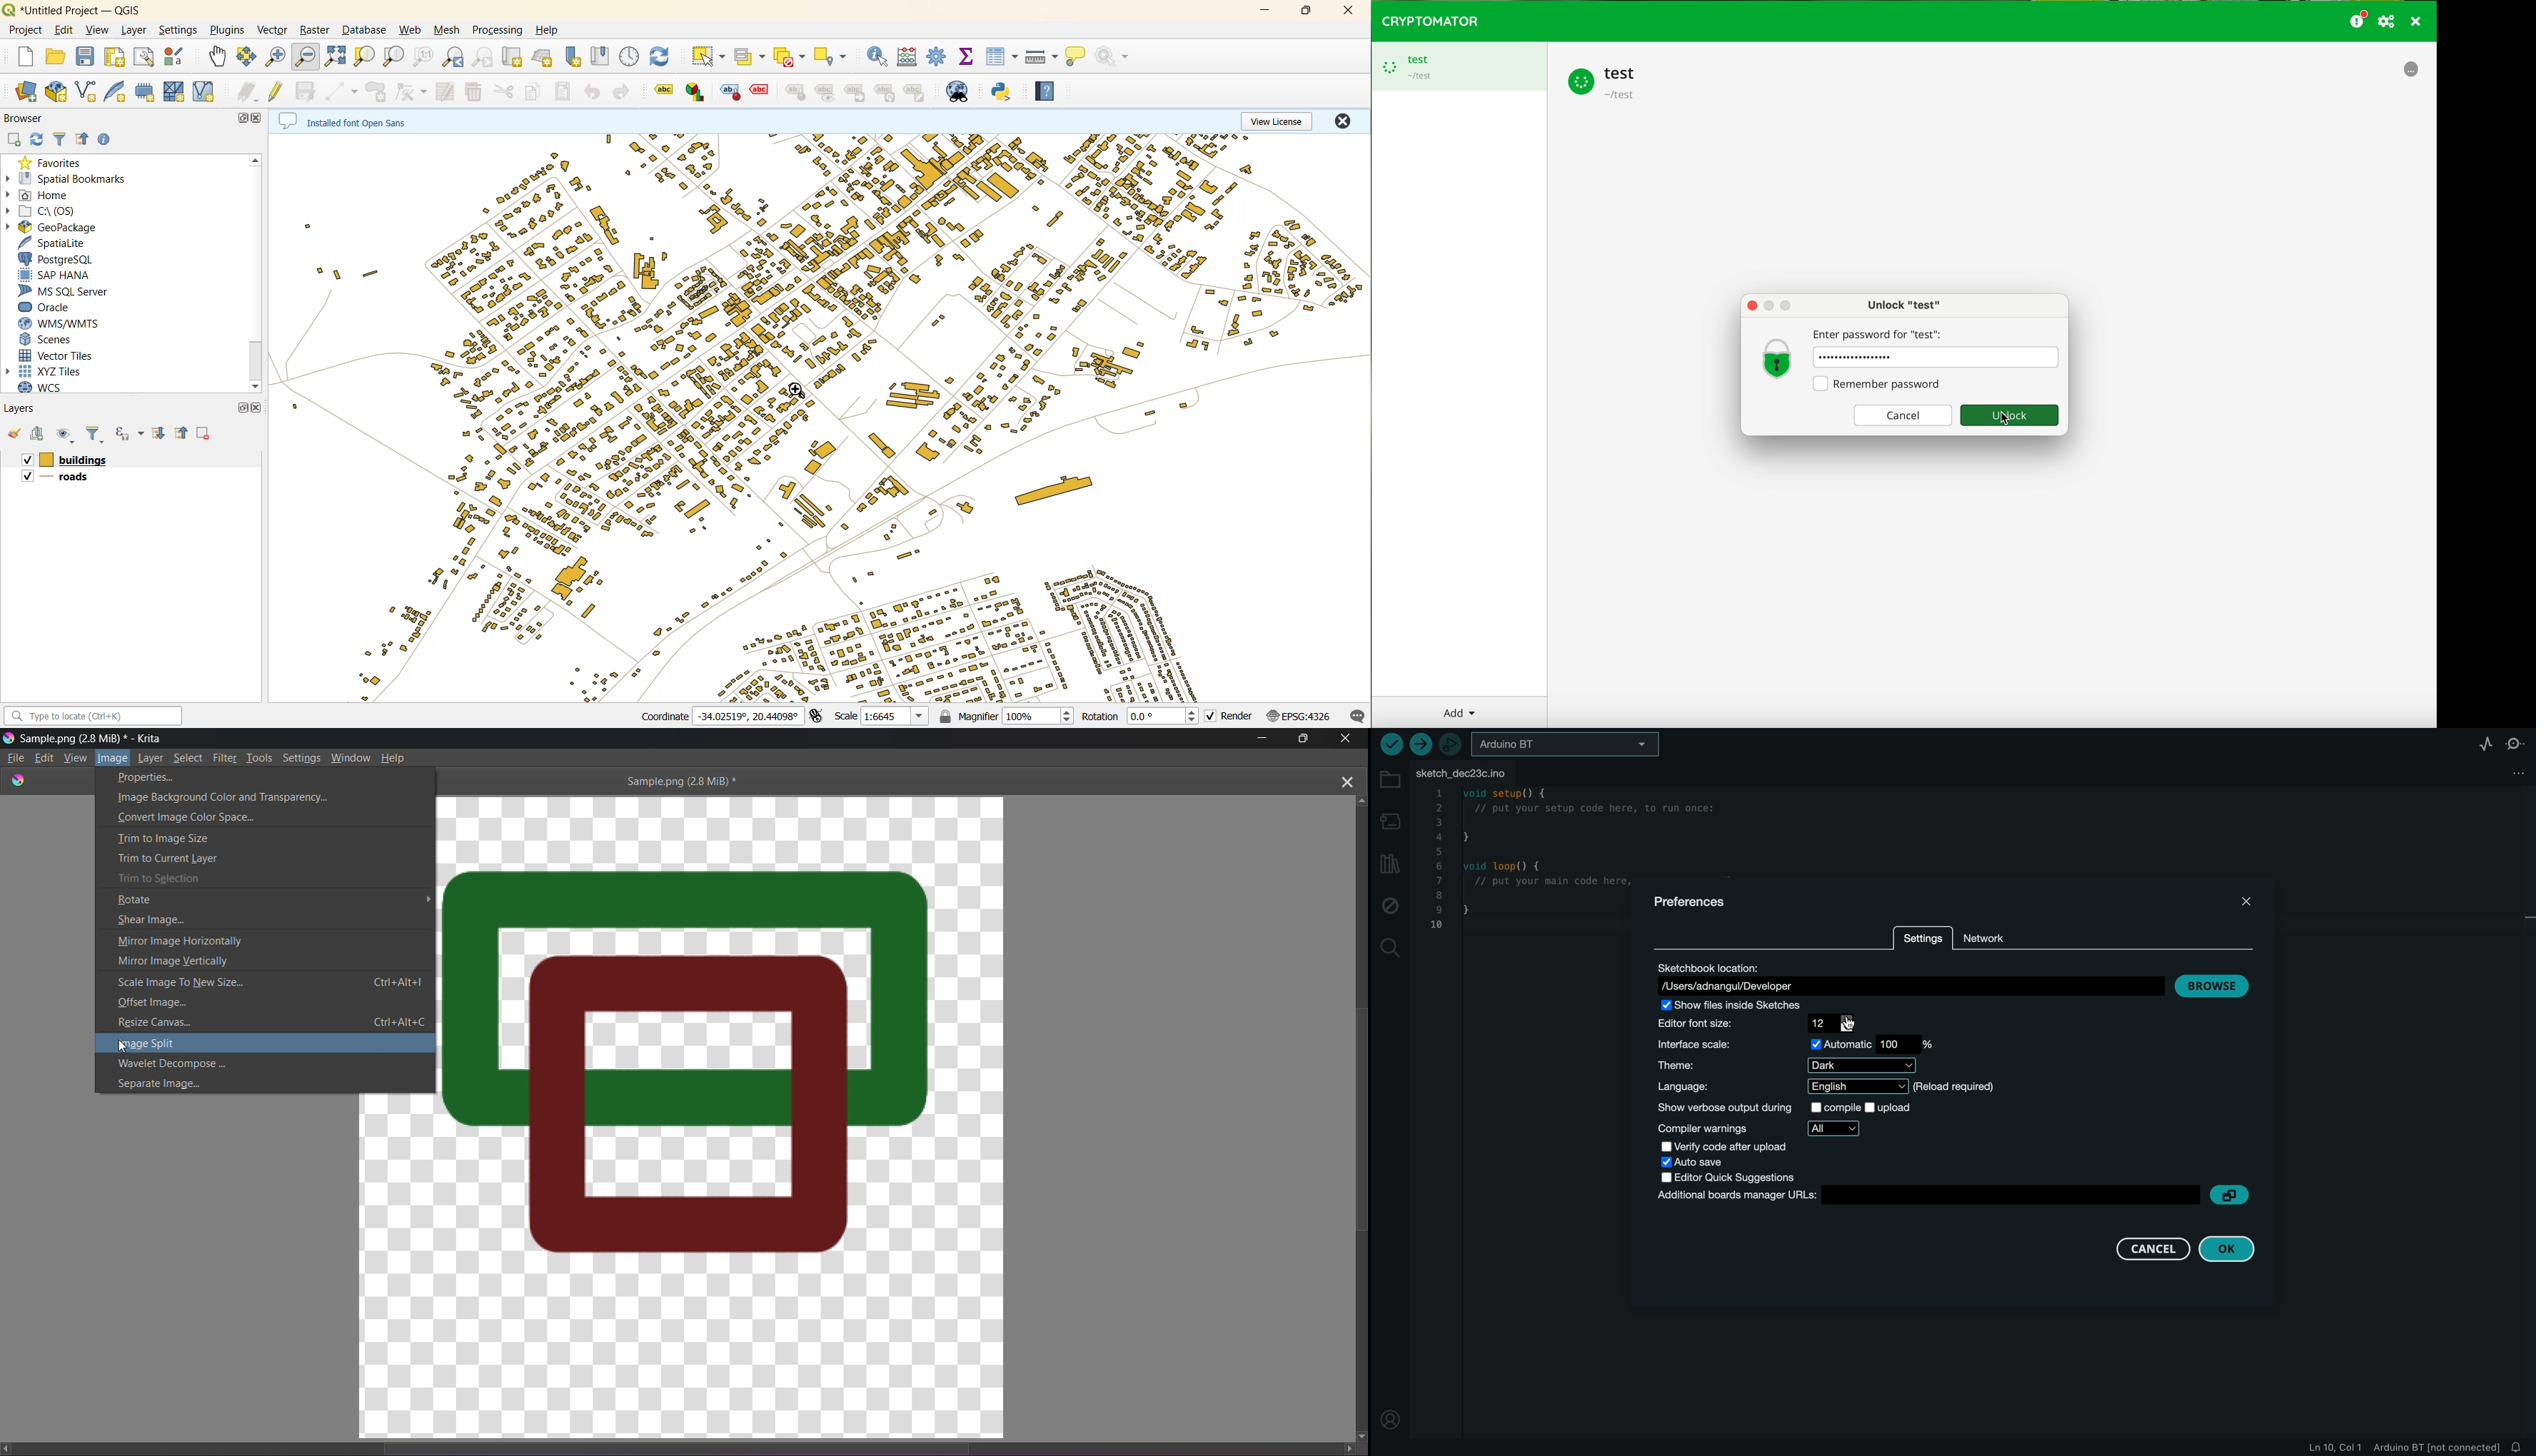  What do you see at coordinates (1525, 865) in the screenshot?
I see `code` at bounding box center [1525, 865].